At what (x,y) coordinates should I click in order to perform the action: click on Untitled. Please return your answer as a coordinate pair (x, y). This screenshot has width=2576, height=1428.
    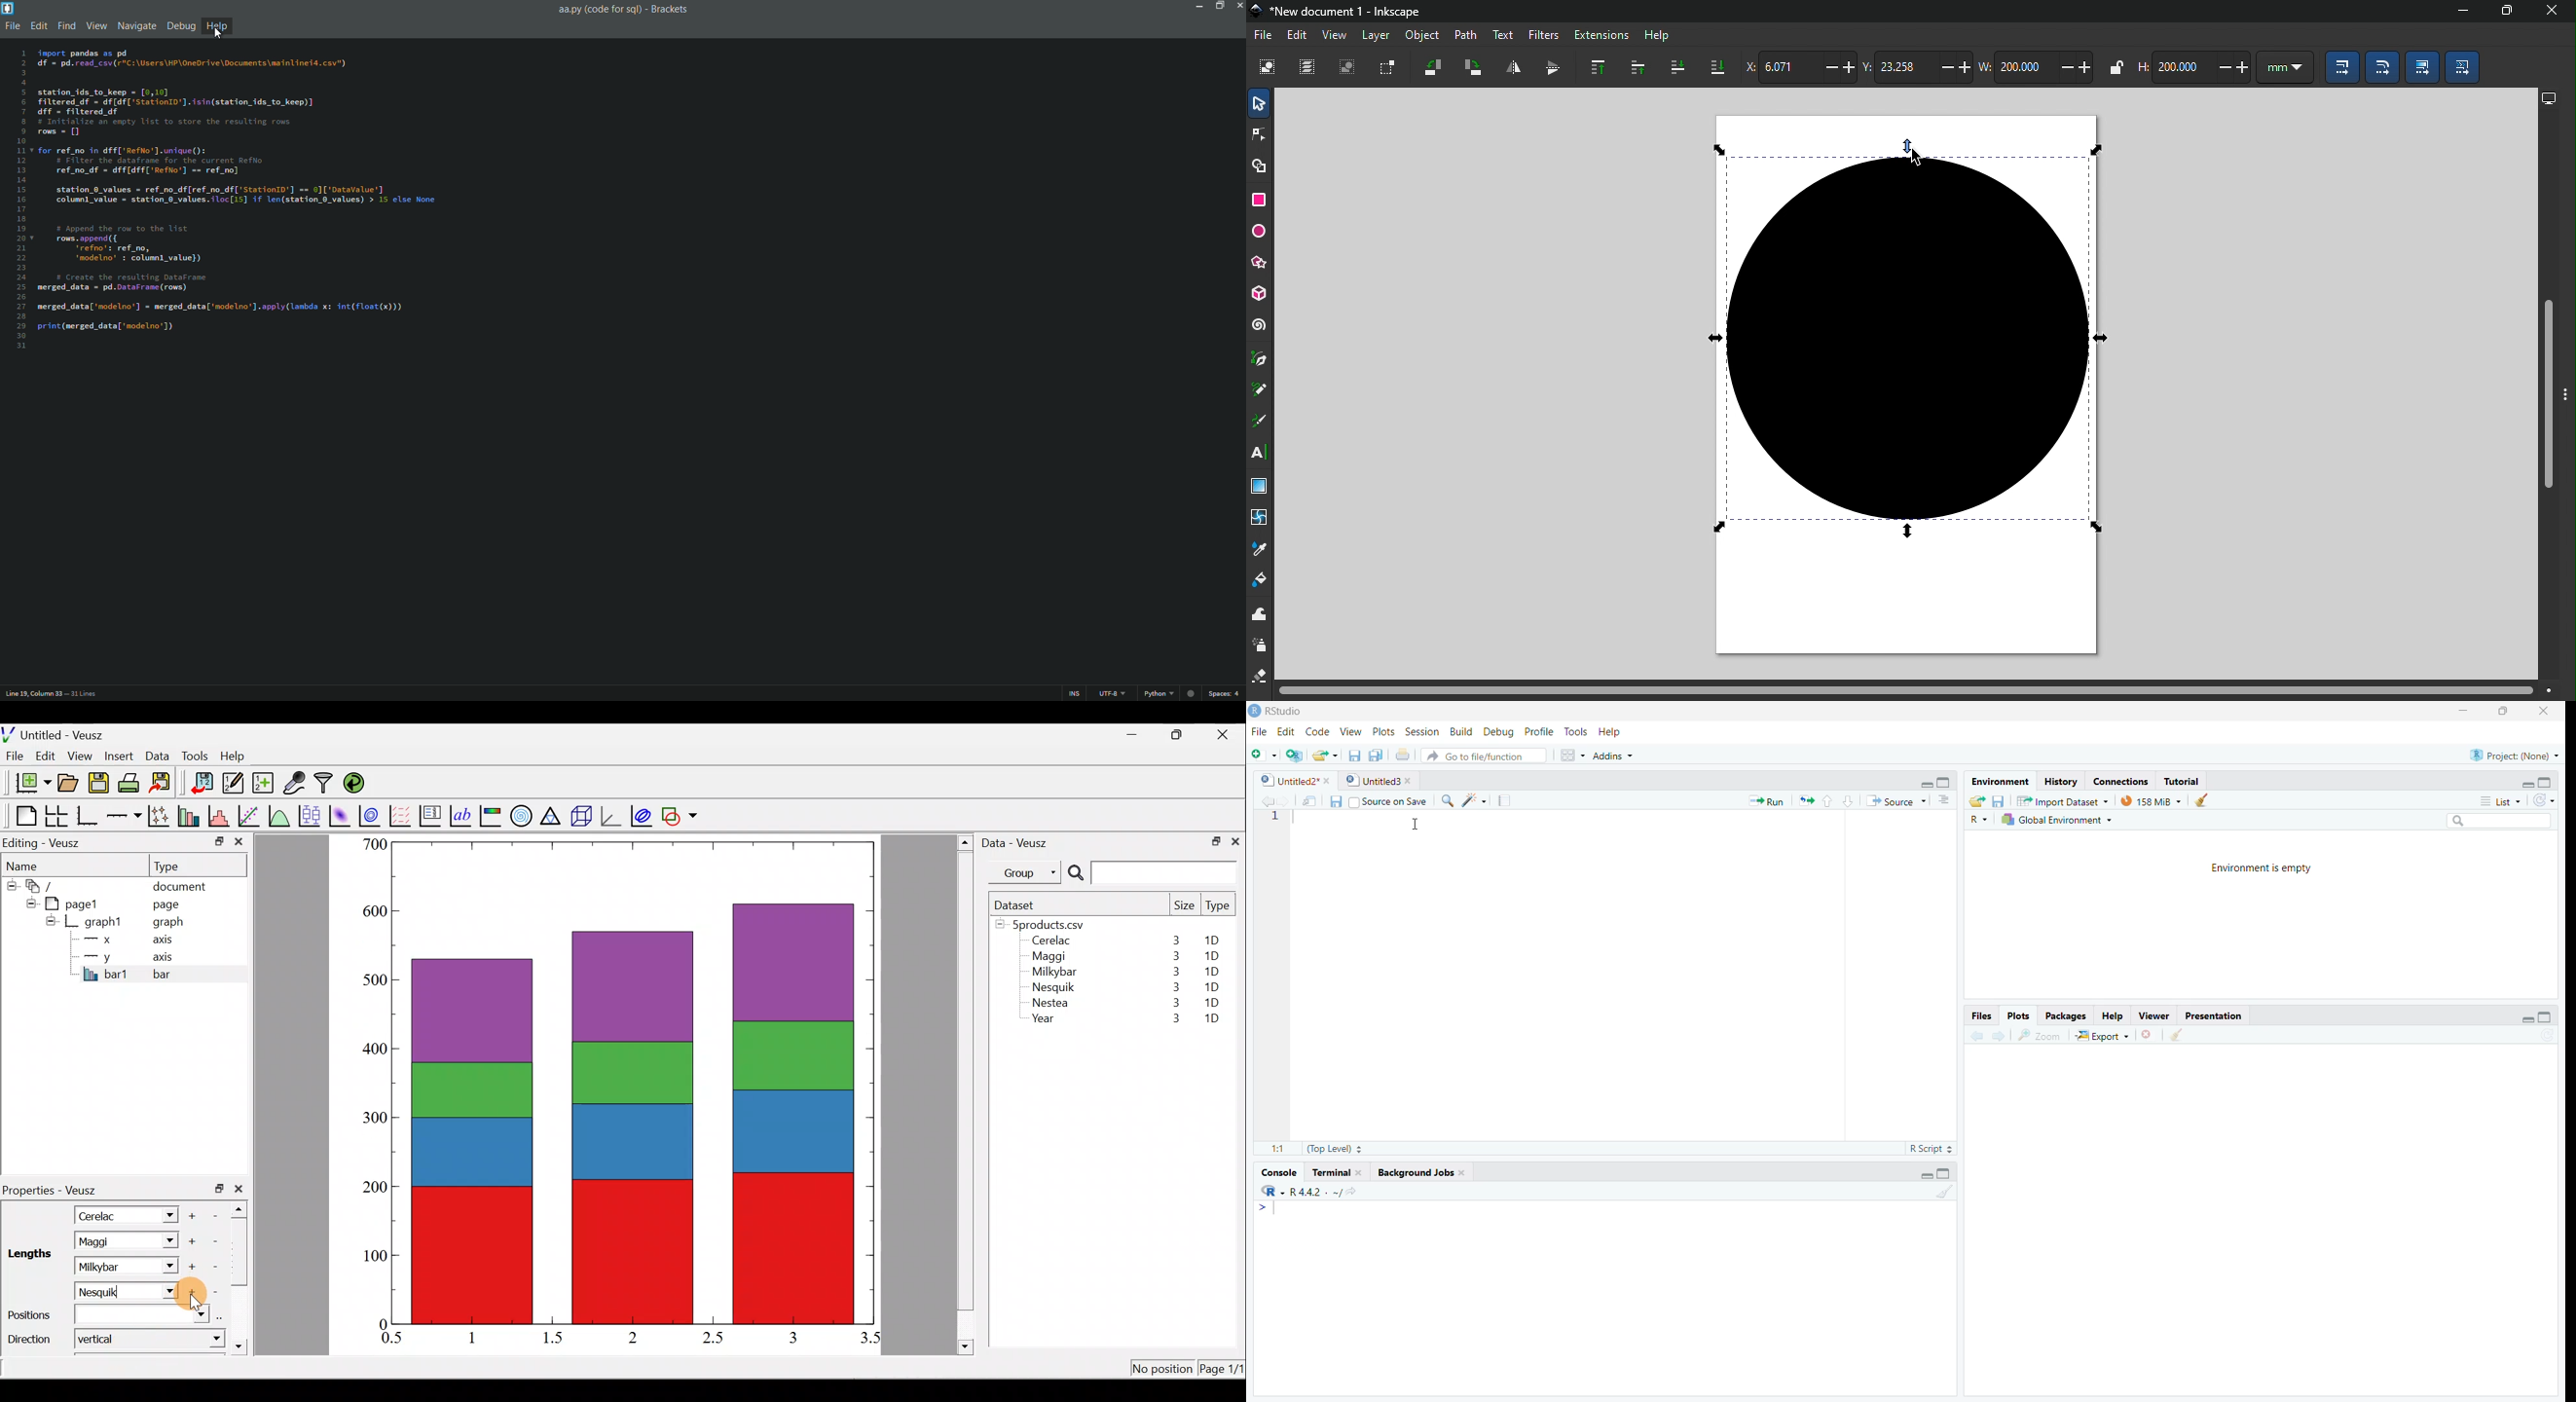
    Looking at the image, I should click on (1381, 779).